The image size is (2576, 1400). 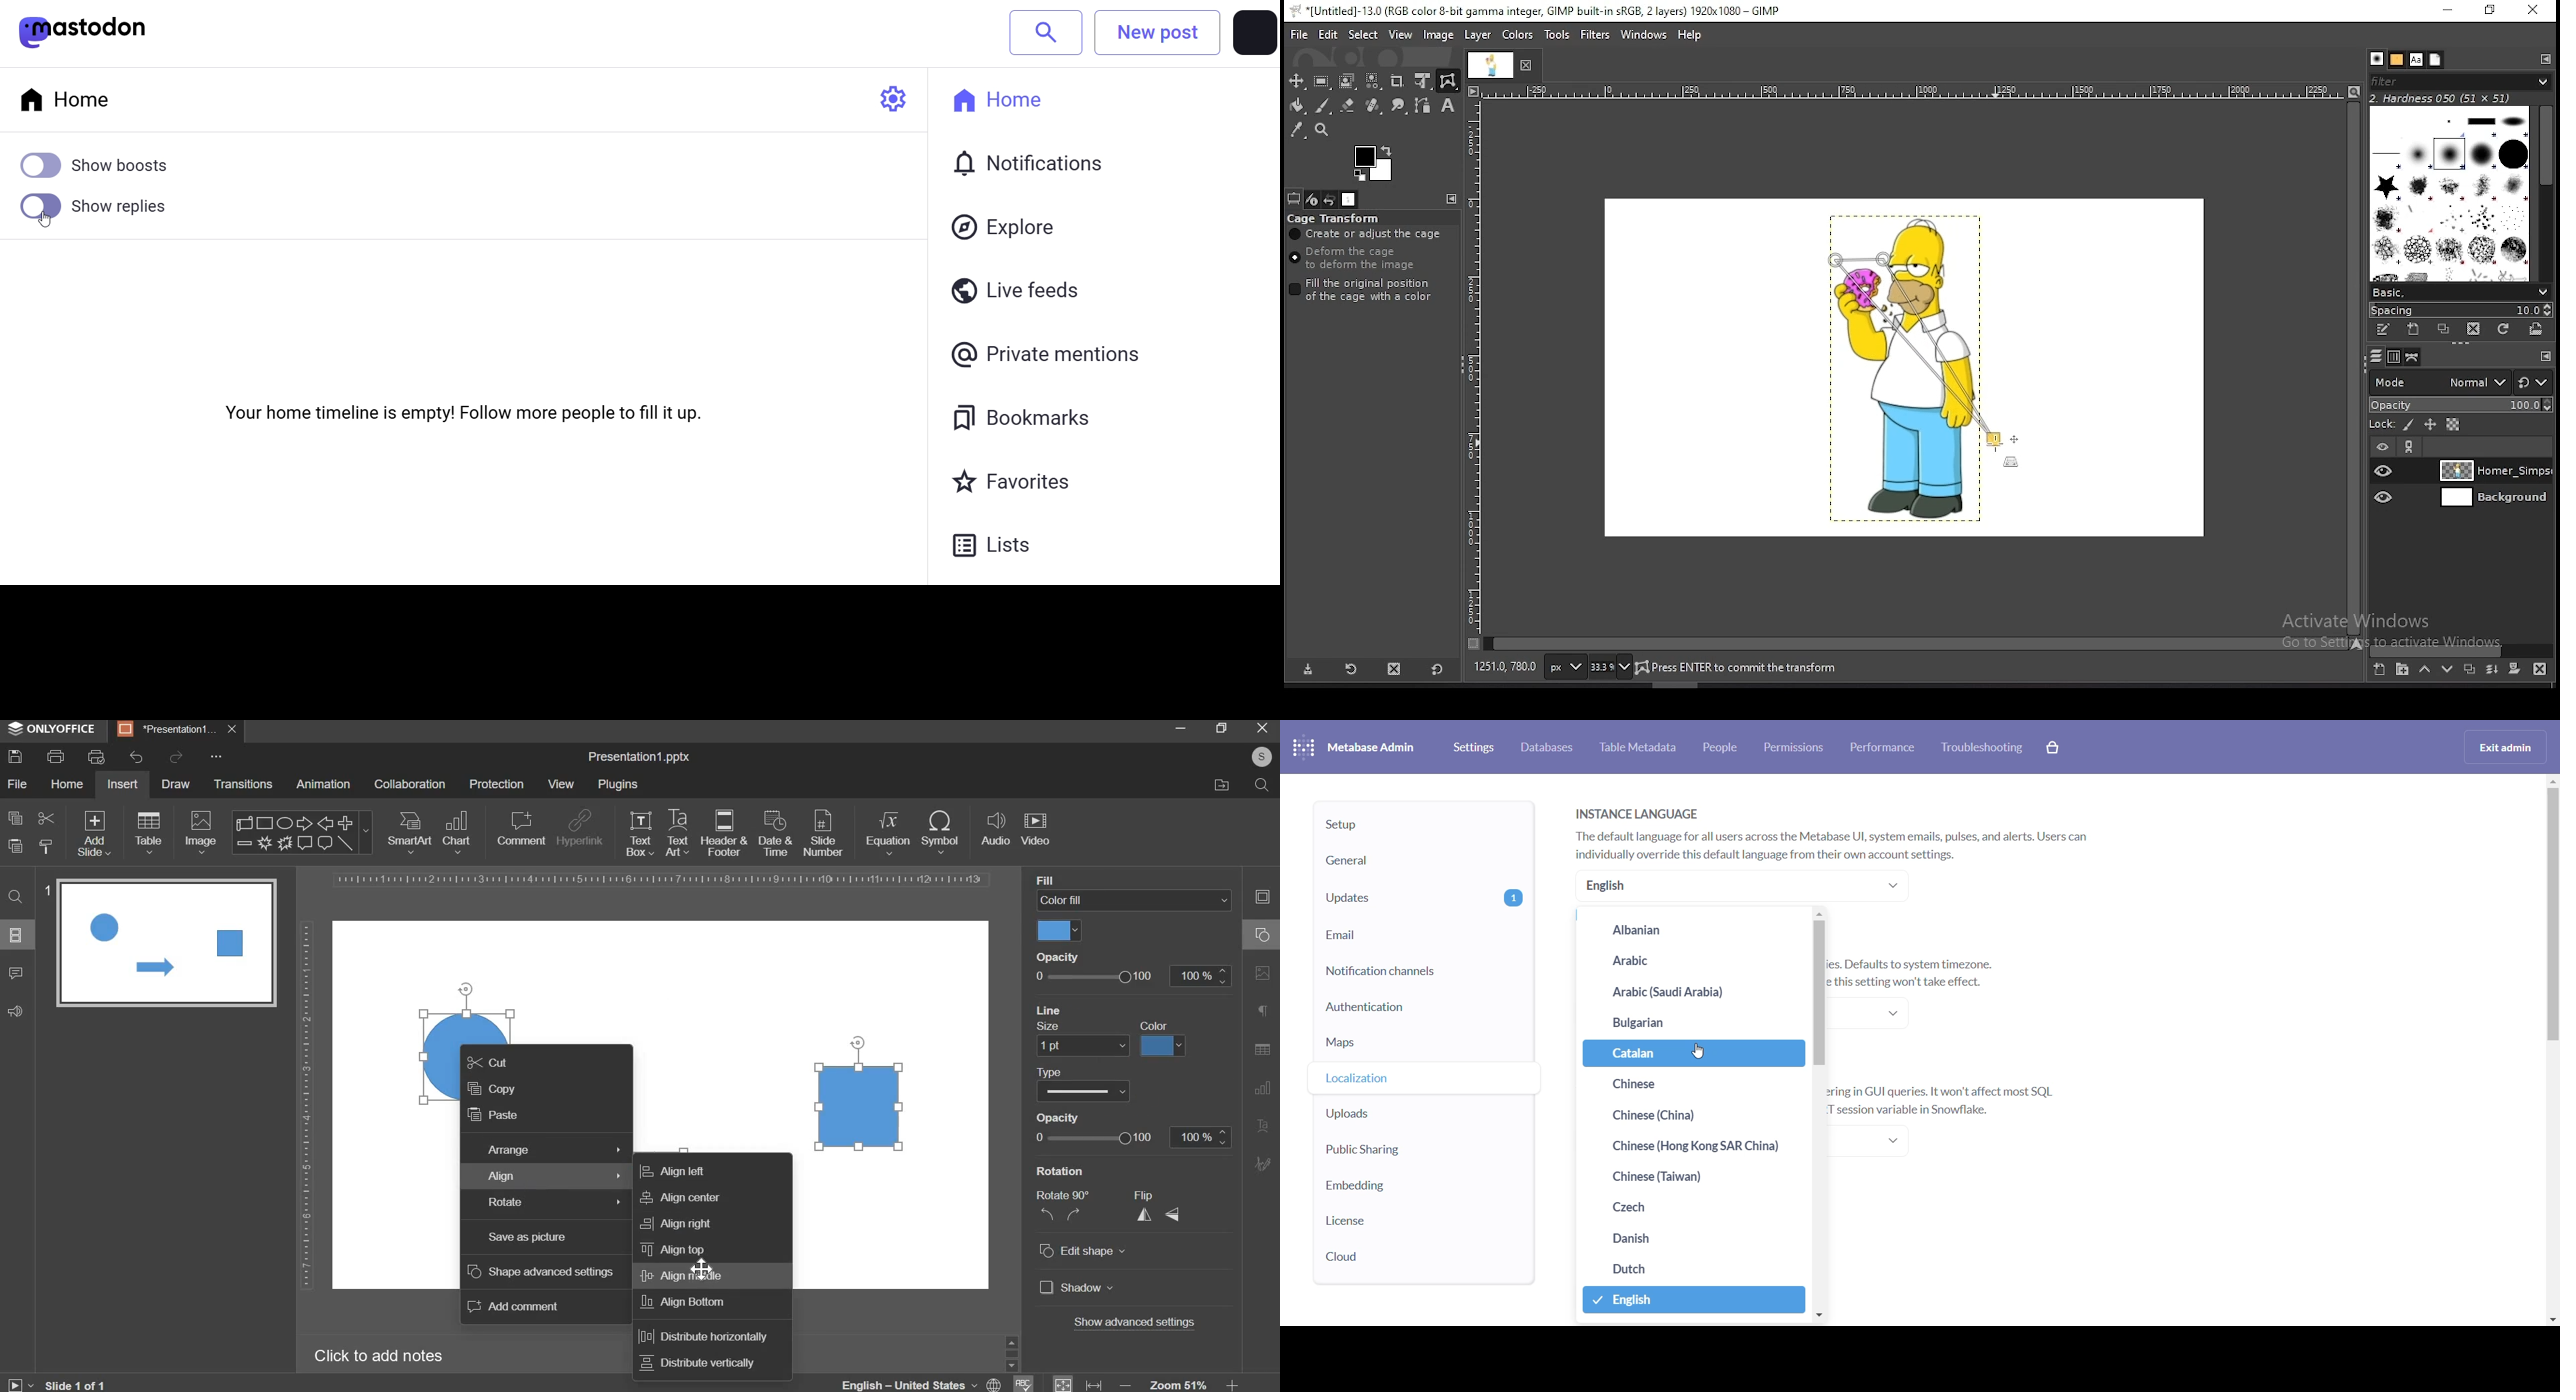 What do you see at coordinates (1046, 31) in the screenshot?
I see `search` at bounding box center [1046, 31].